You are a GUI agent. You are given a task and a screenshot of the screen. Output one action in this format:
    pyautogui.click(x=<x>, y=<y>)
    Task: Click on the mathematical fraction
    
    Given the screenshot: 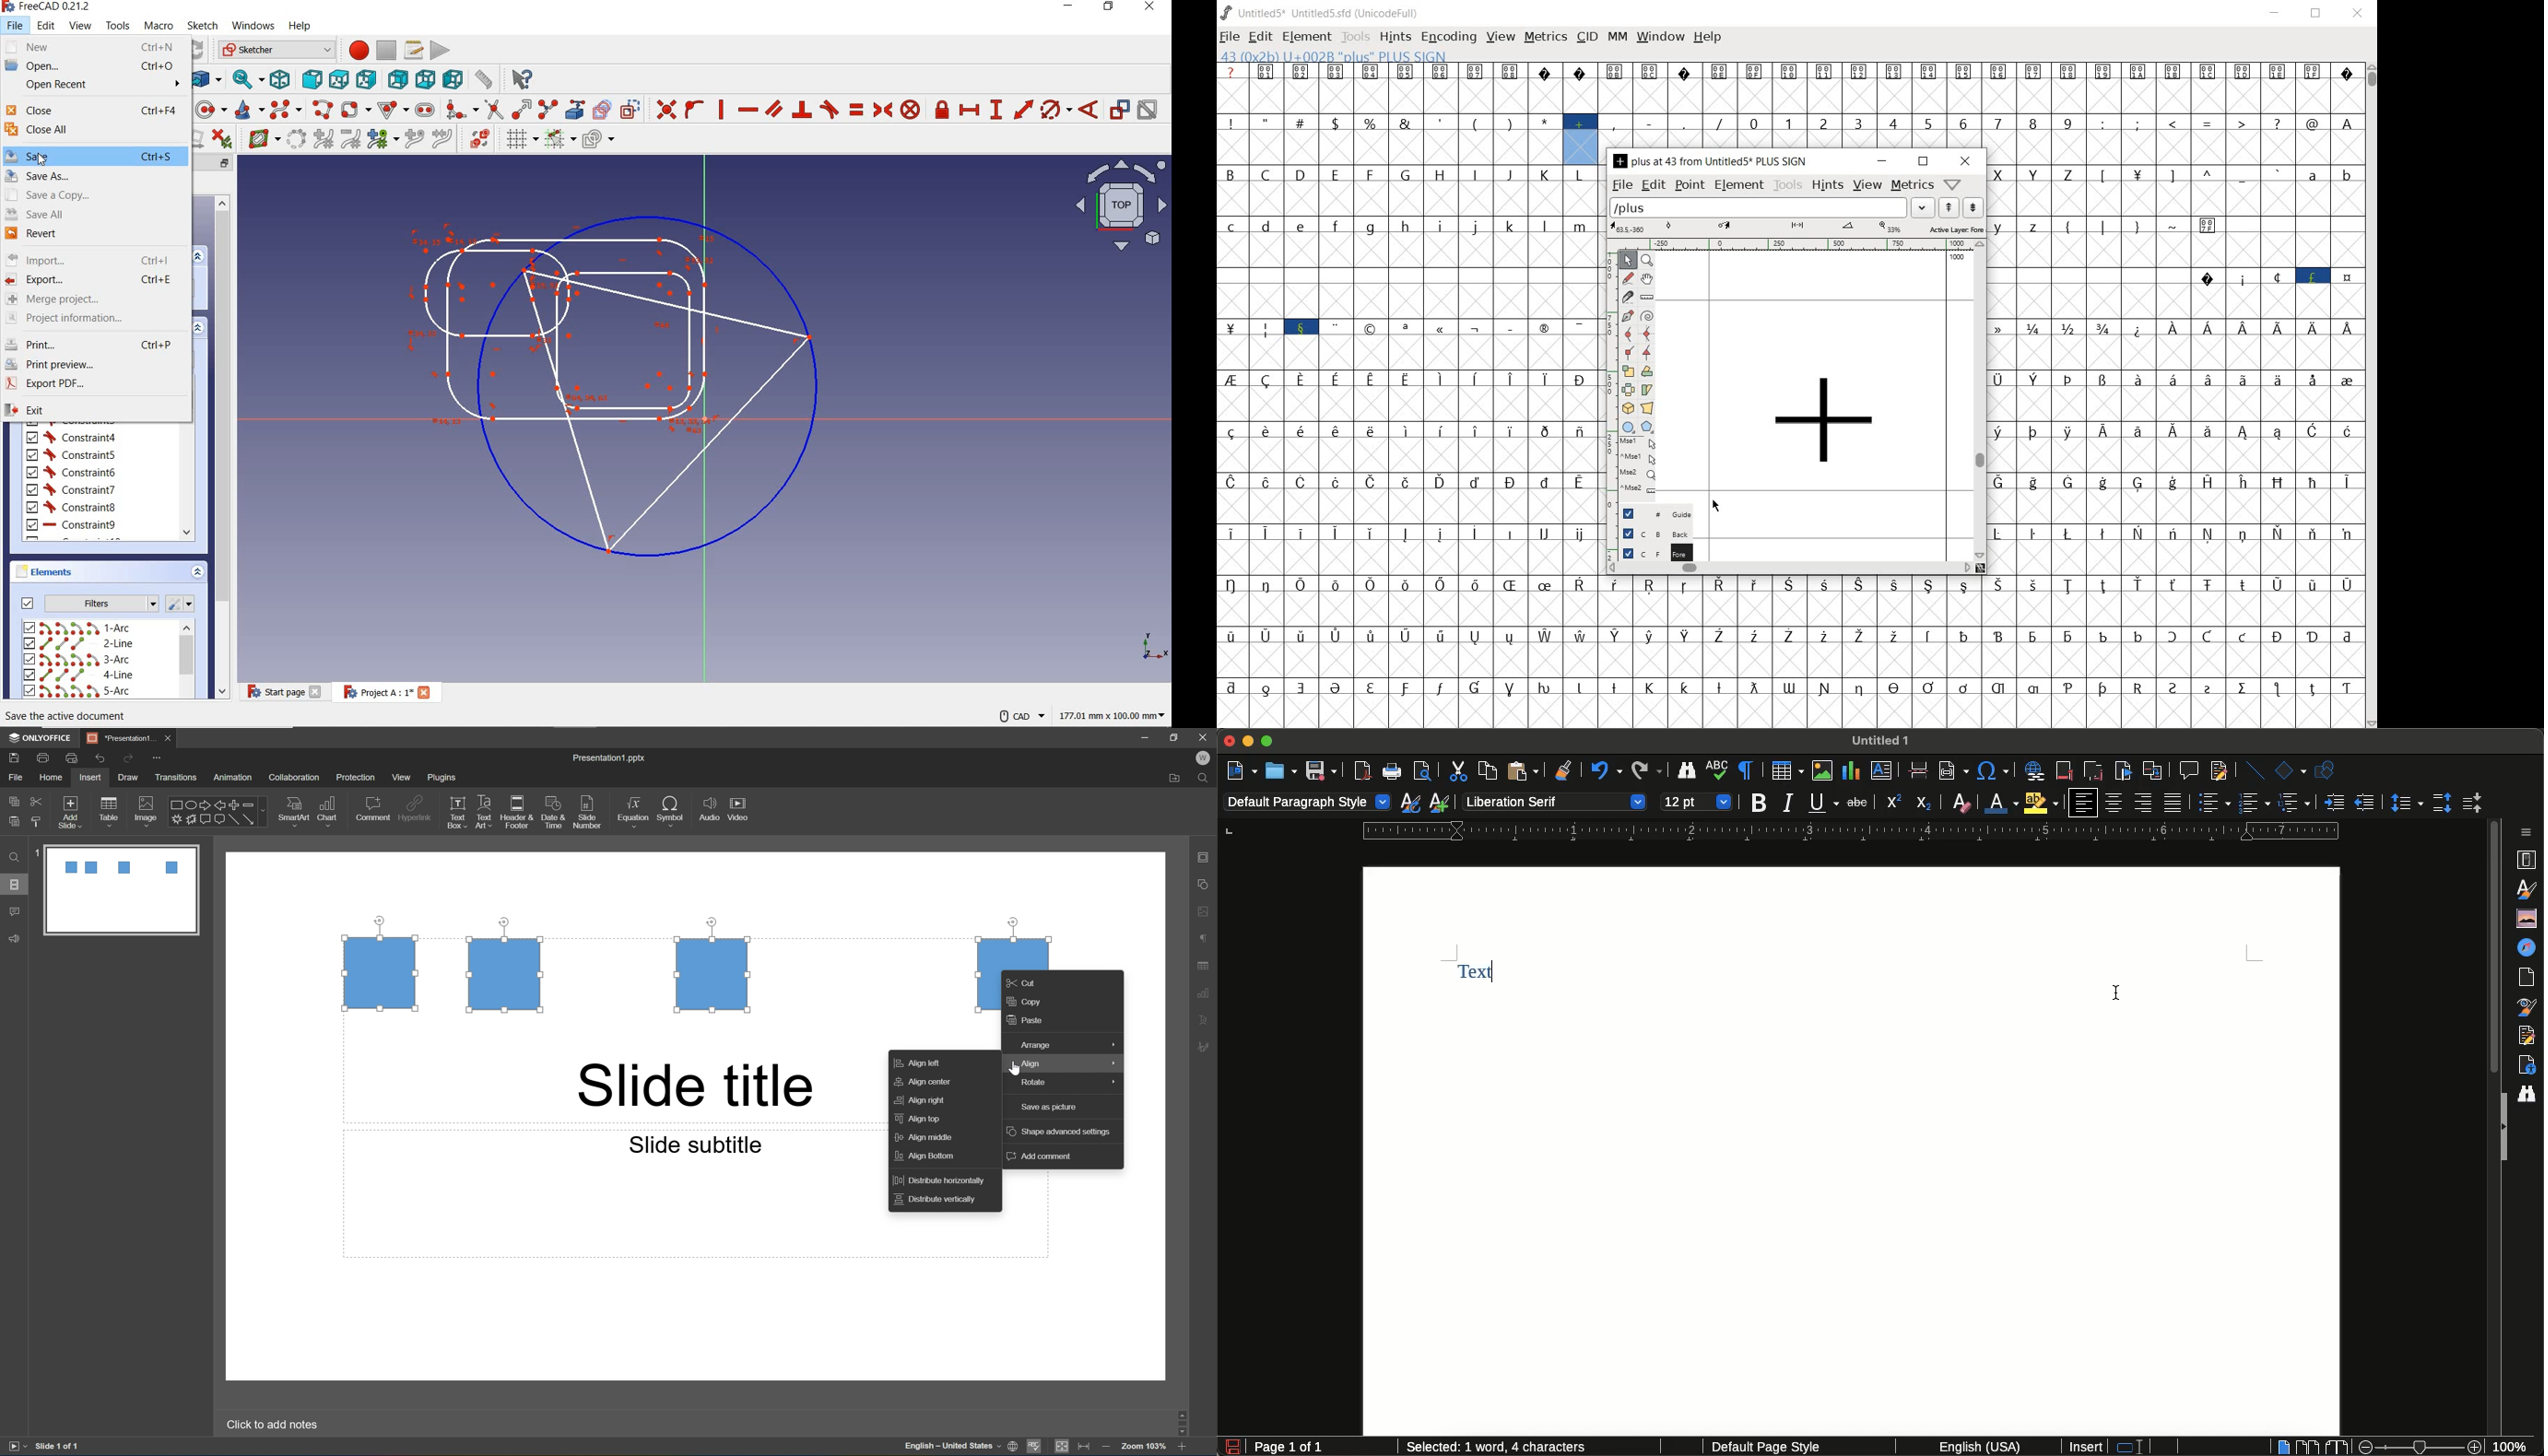 What is the action you would take?
    pyautogui.click(x=2056, y=344)
    